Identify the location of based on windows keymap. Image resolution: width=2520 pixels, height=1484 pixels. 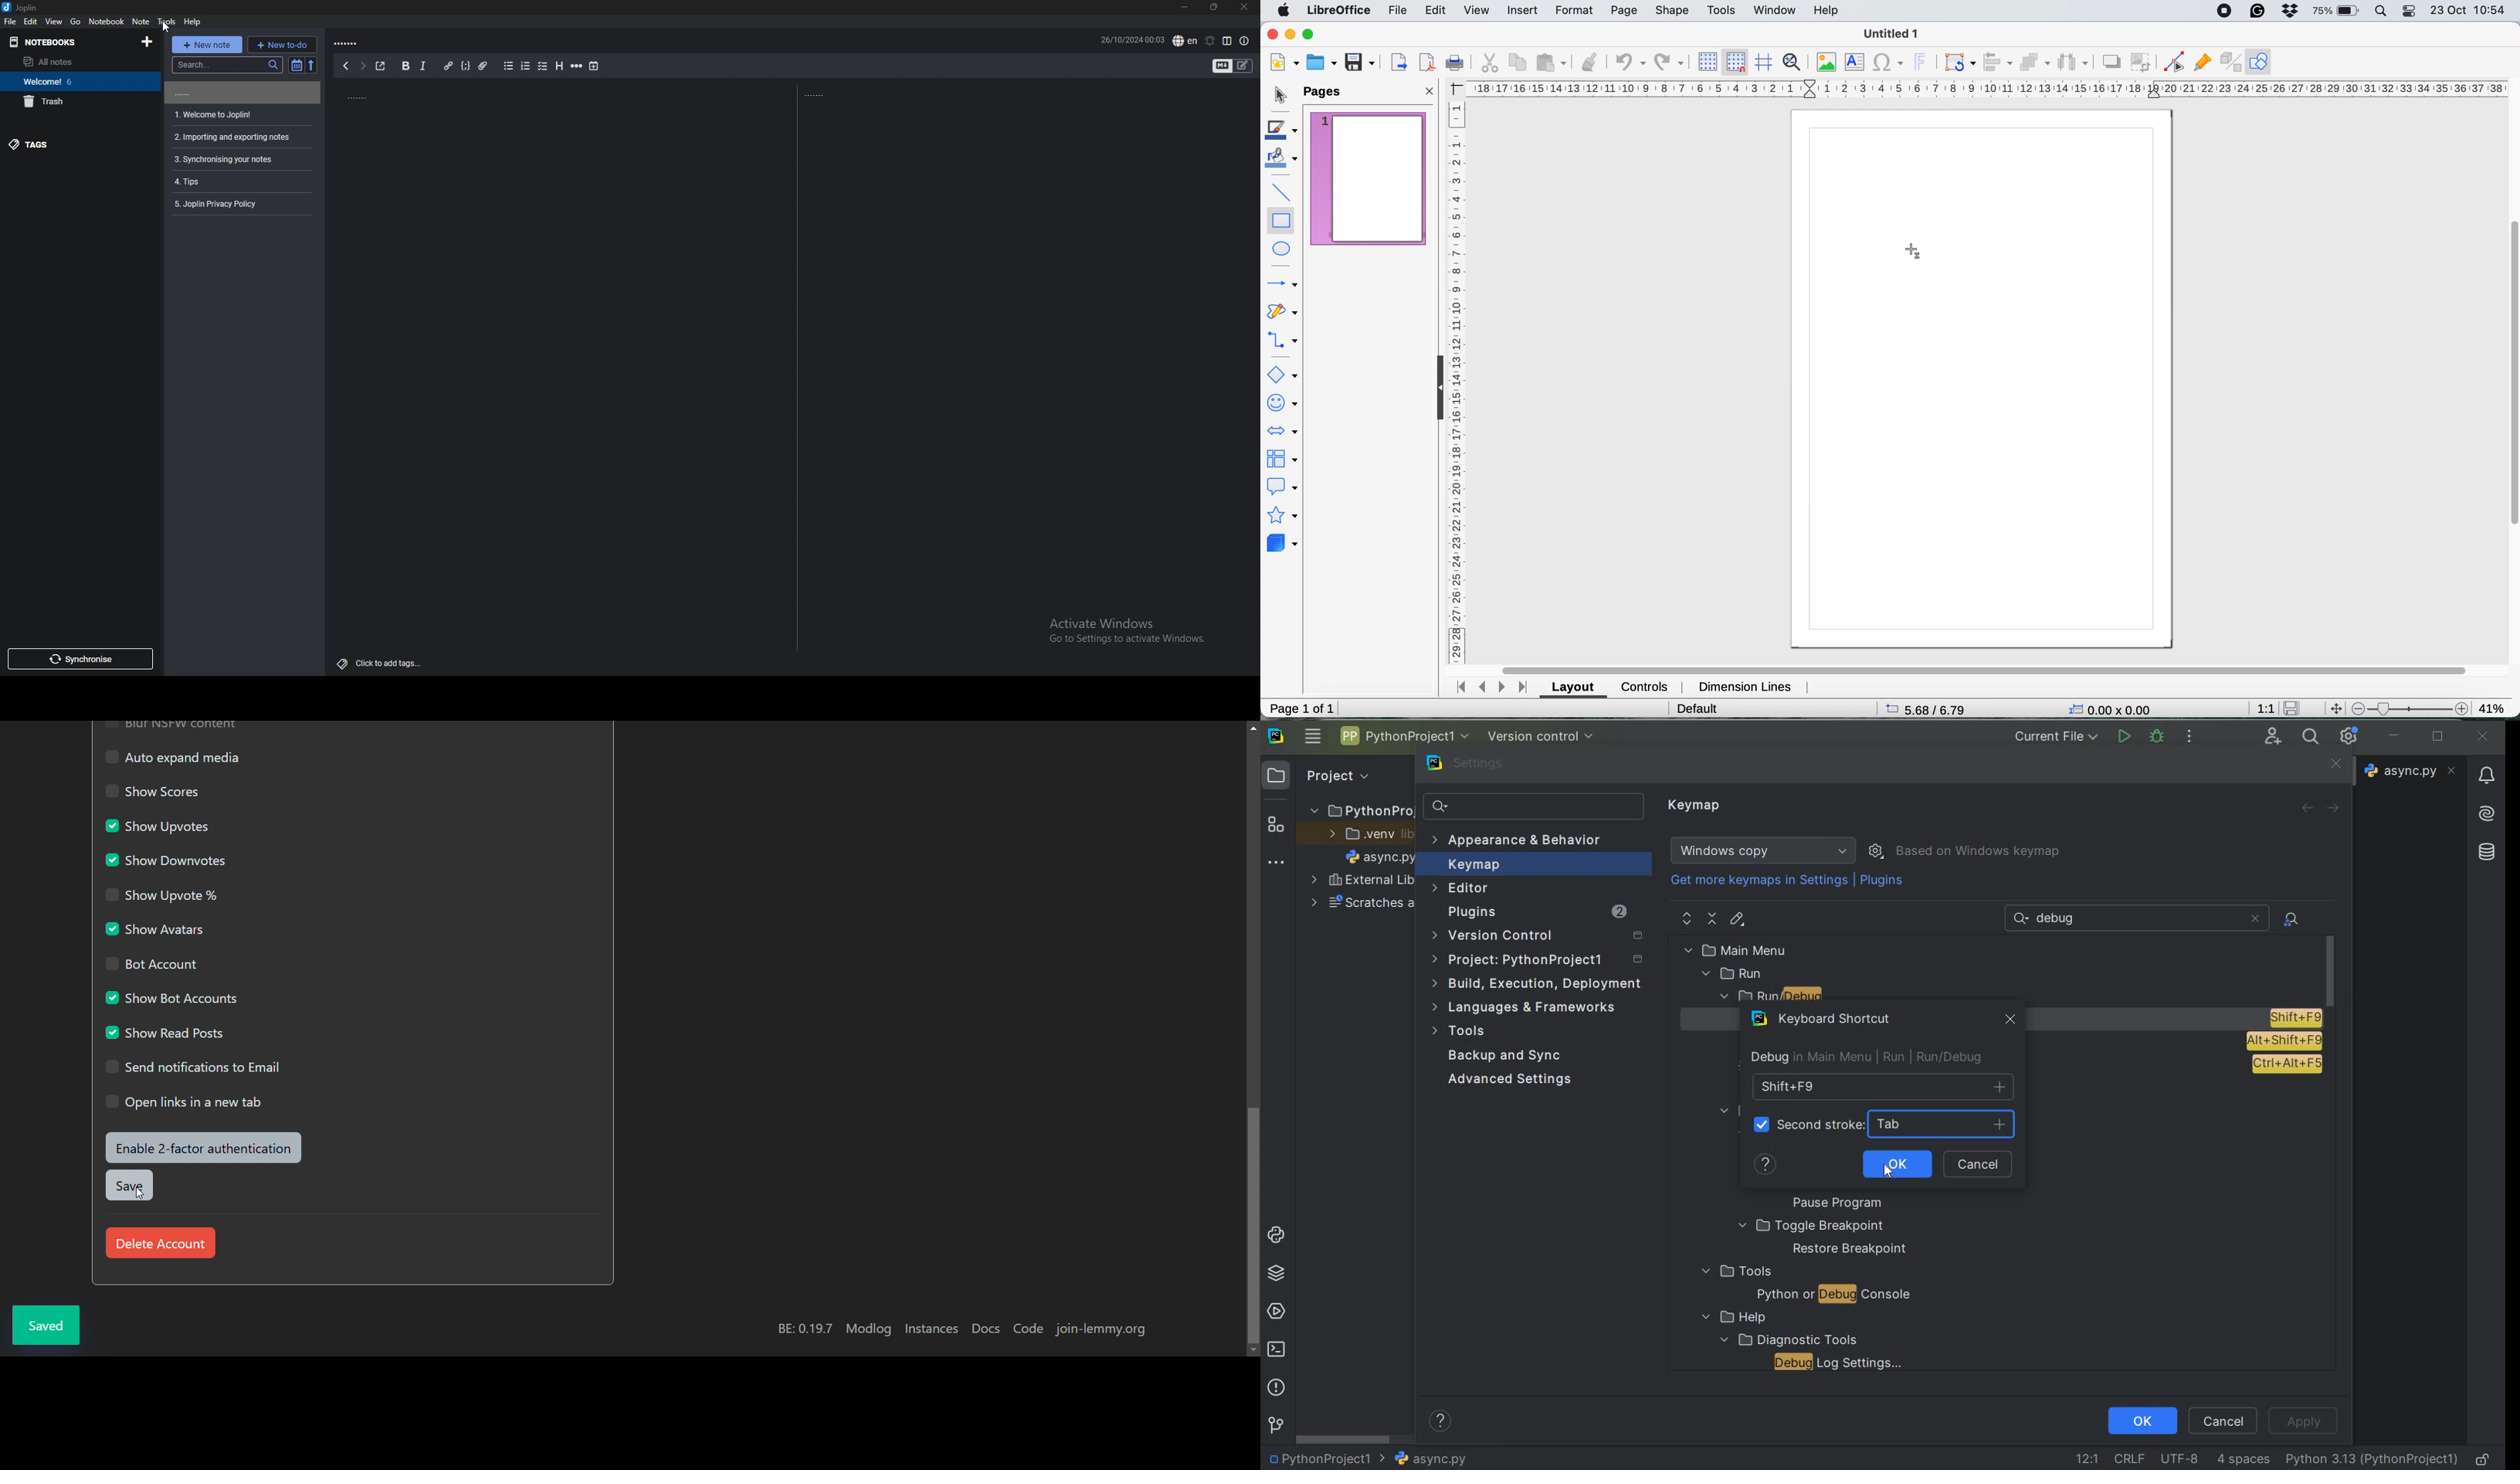
(1979, 852).